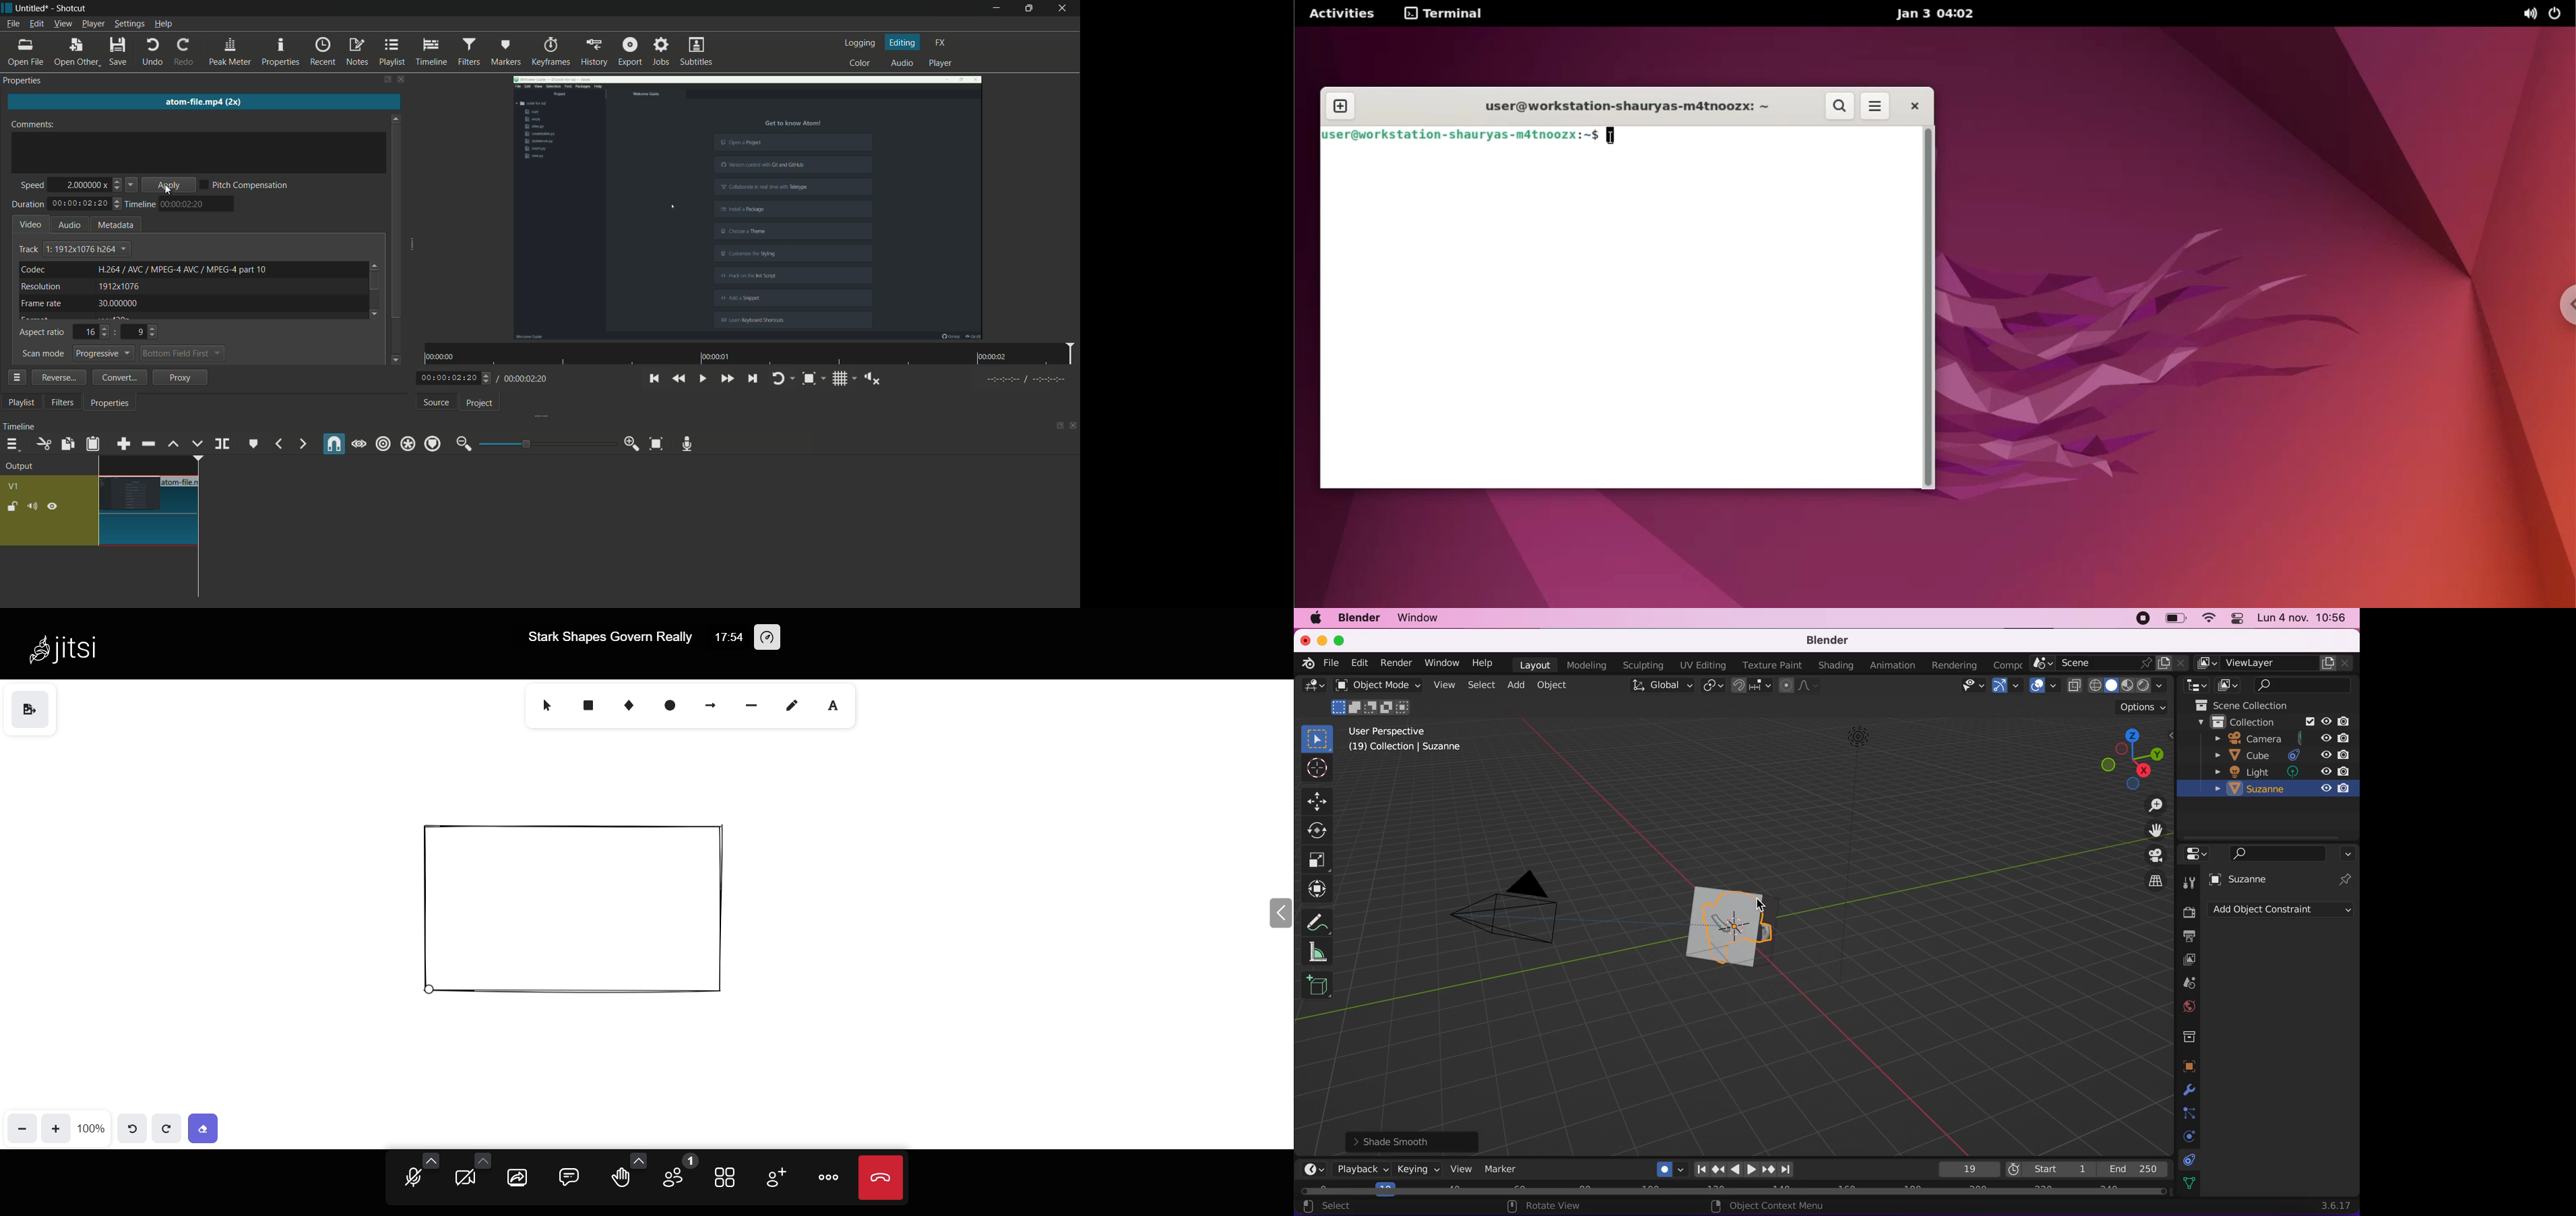 The image size is (2576, 1232). I want to click on filters, so click(65, 403).